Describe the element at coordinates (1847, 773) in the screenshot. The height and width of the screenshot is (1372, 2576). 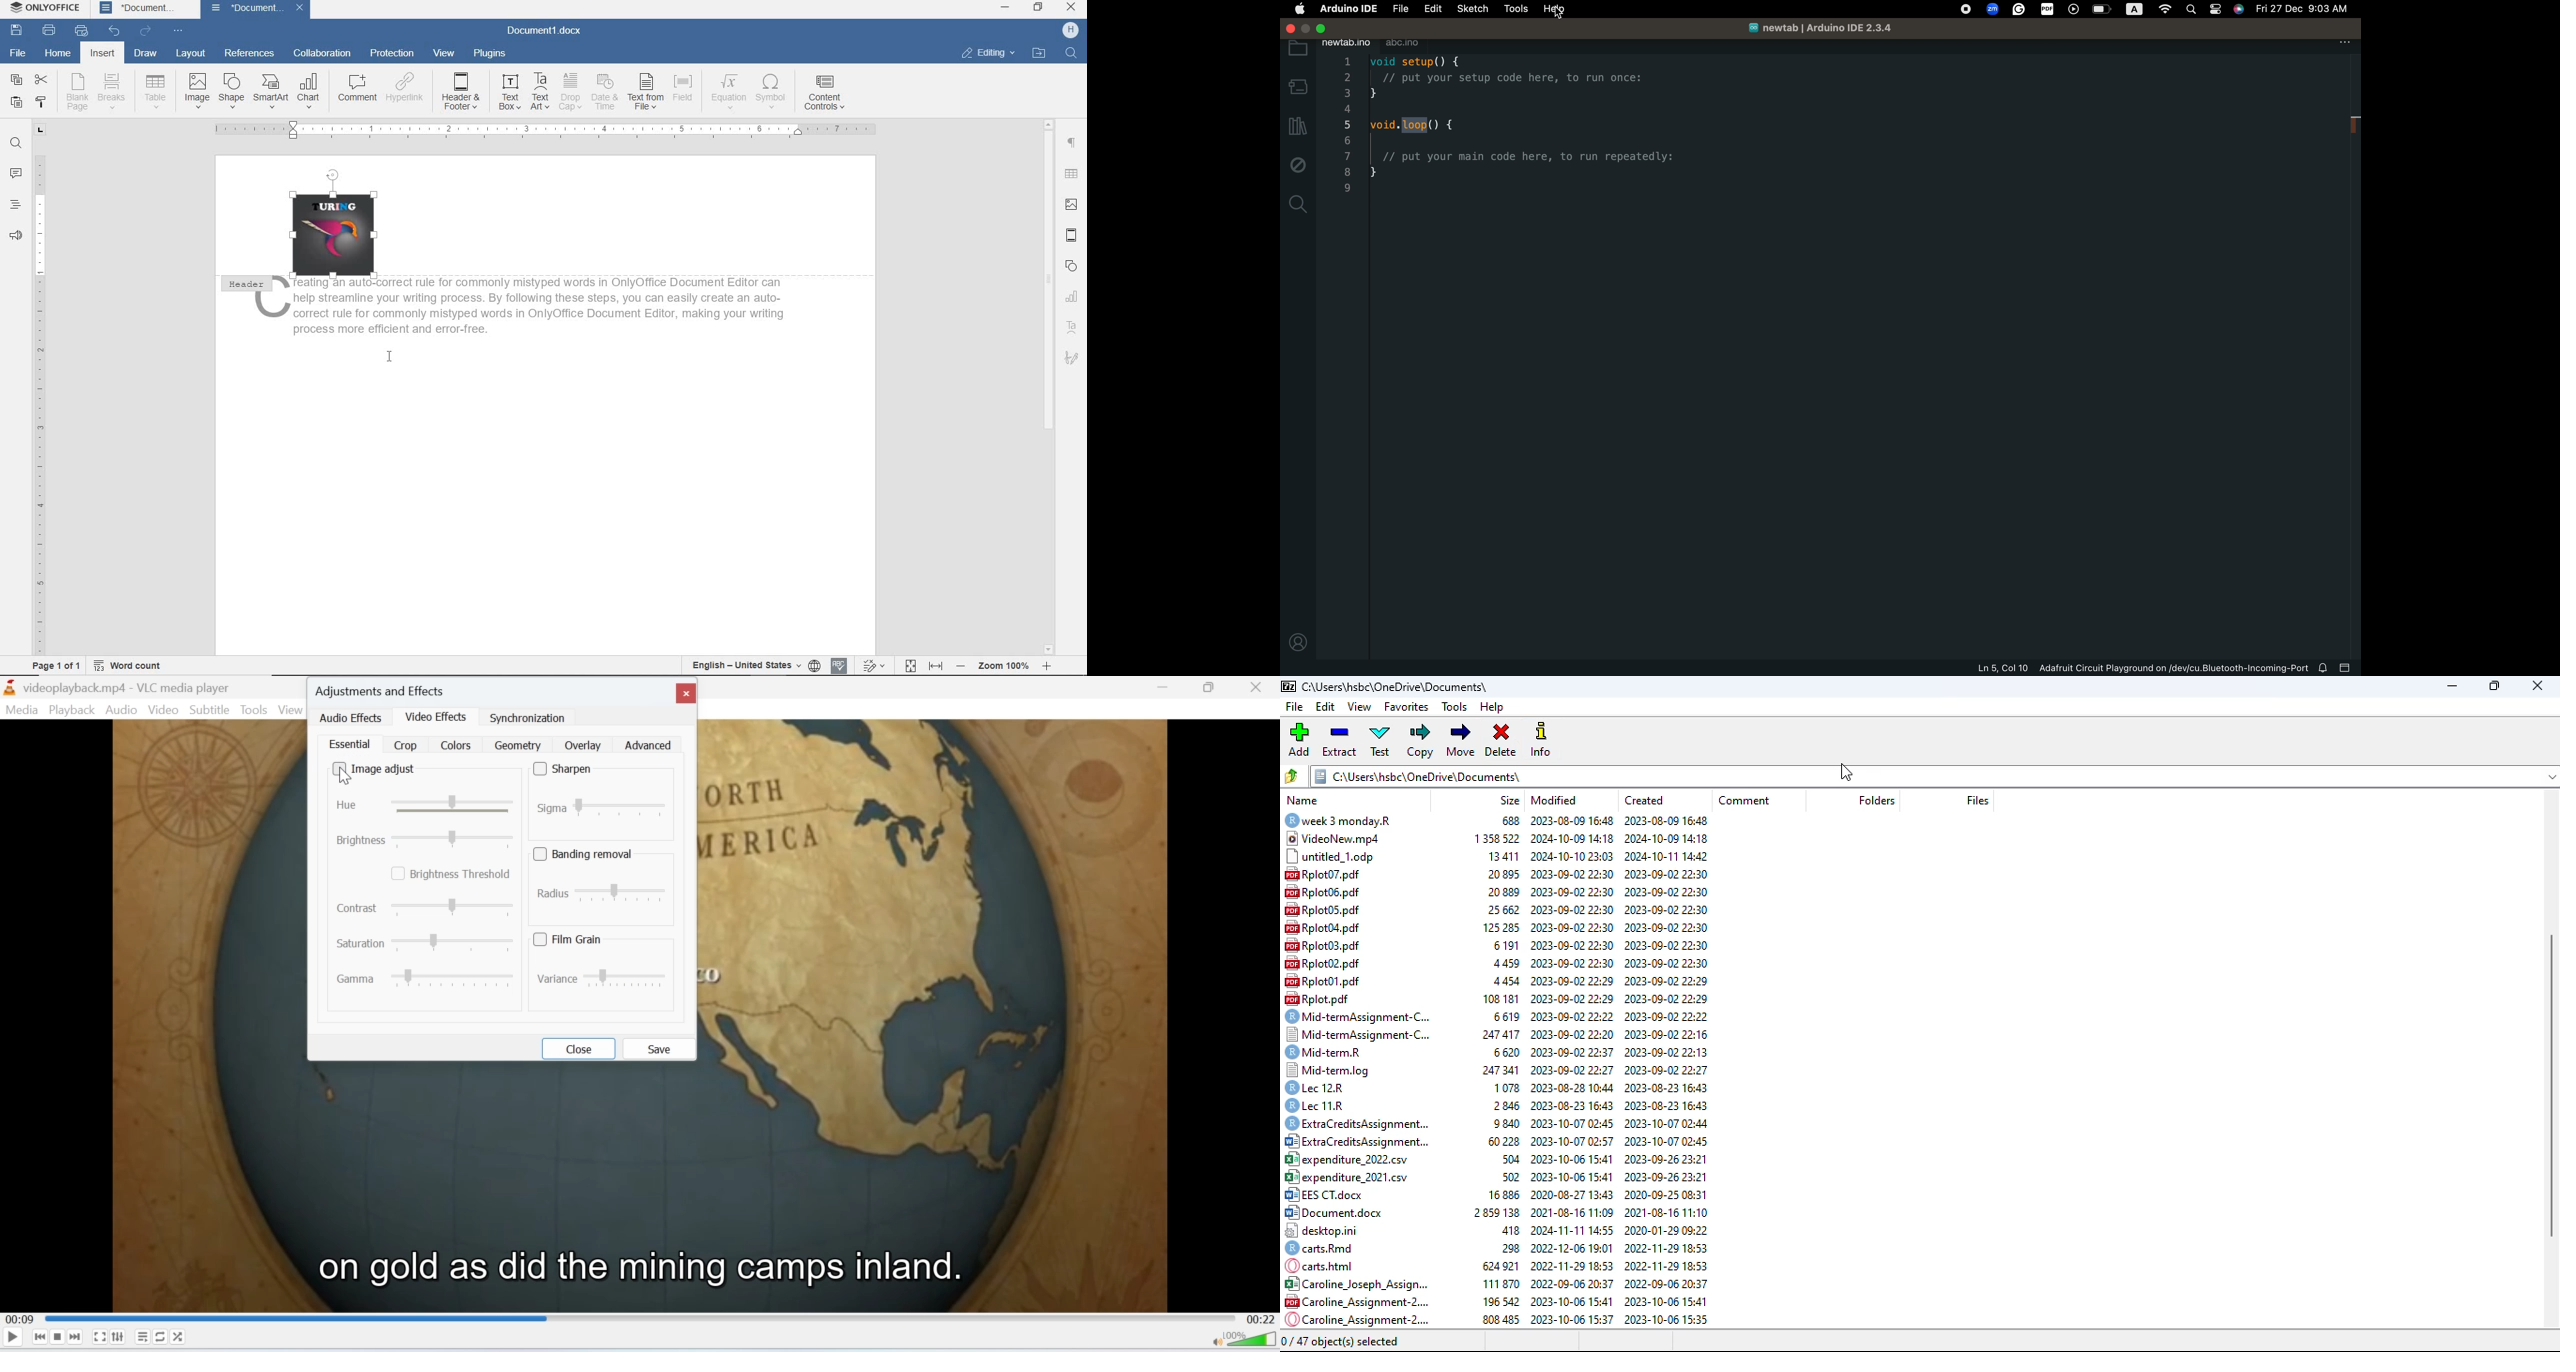
I see `cursor` at that location.